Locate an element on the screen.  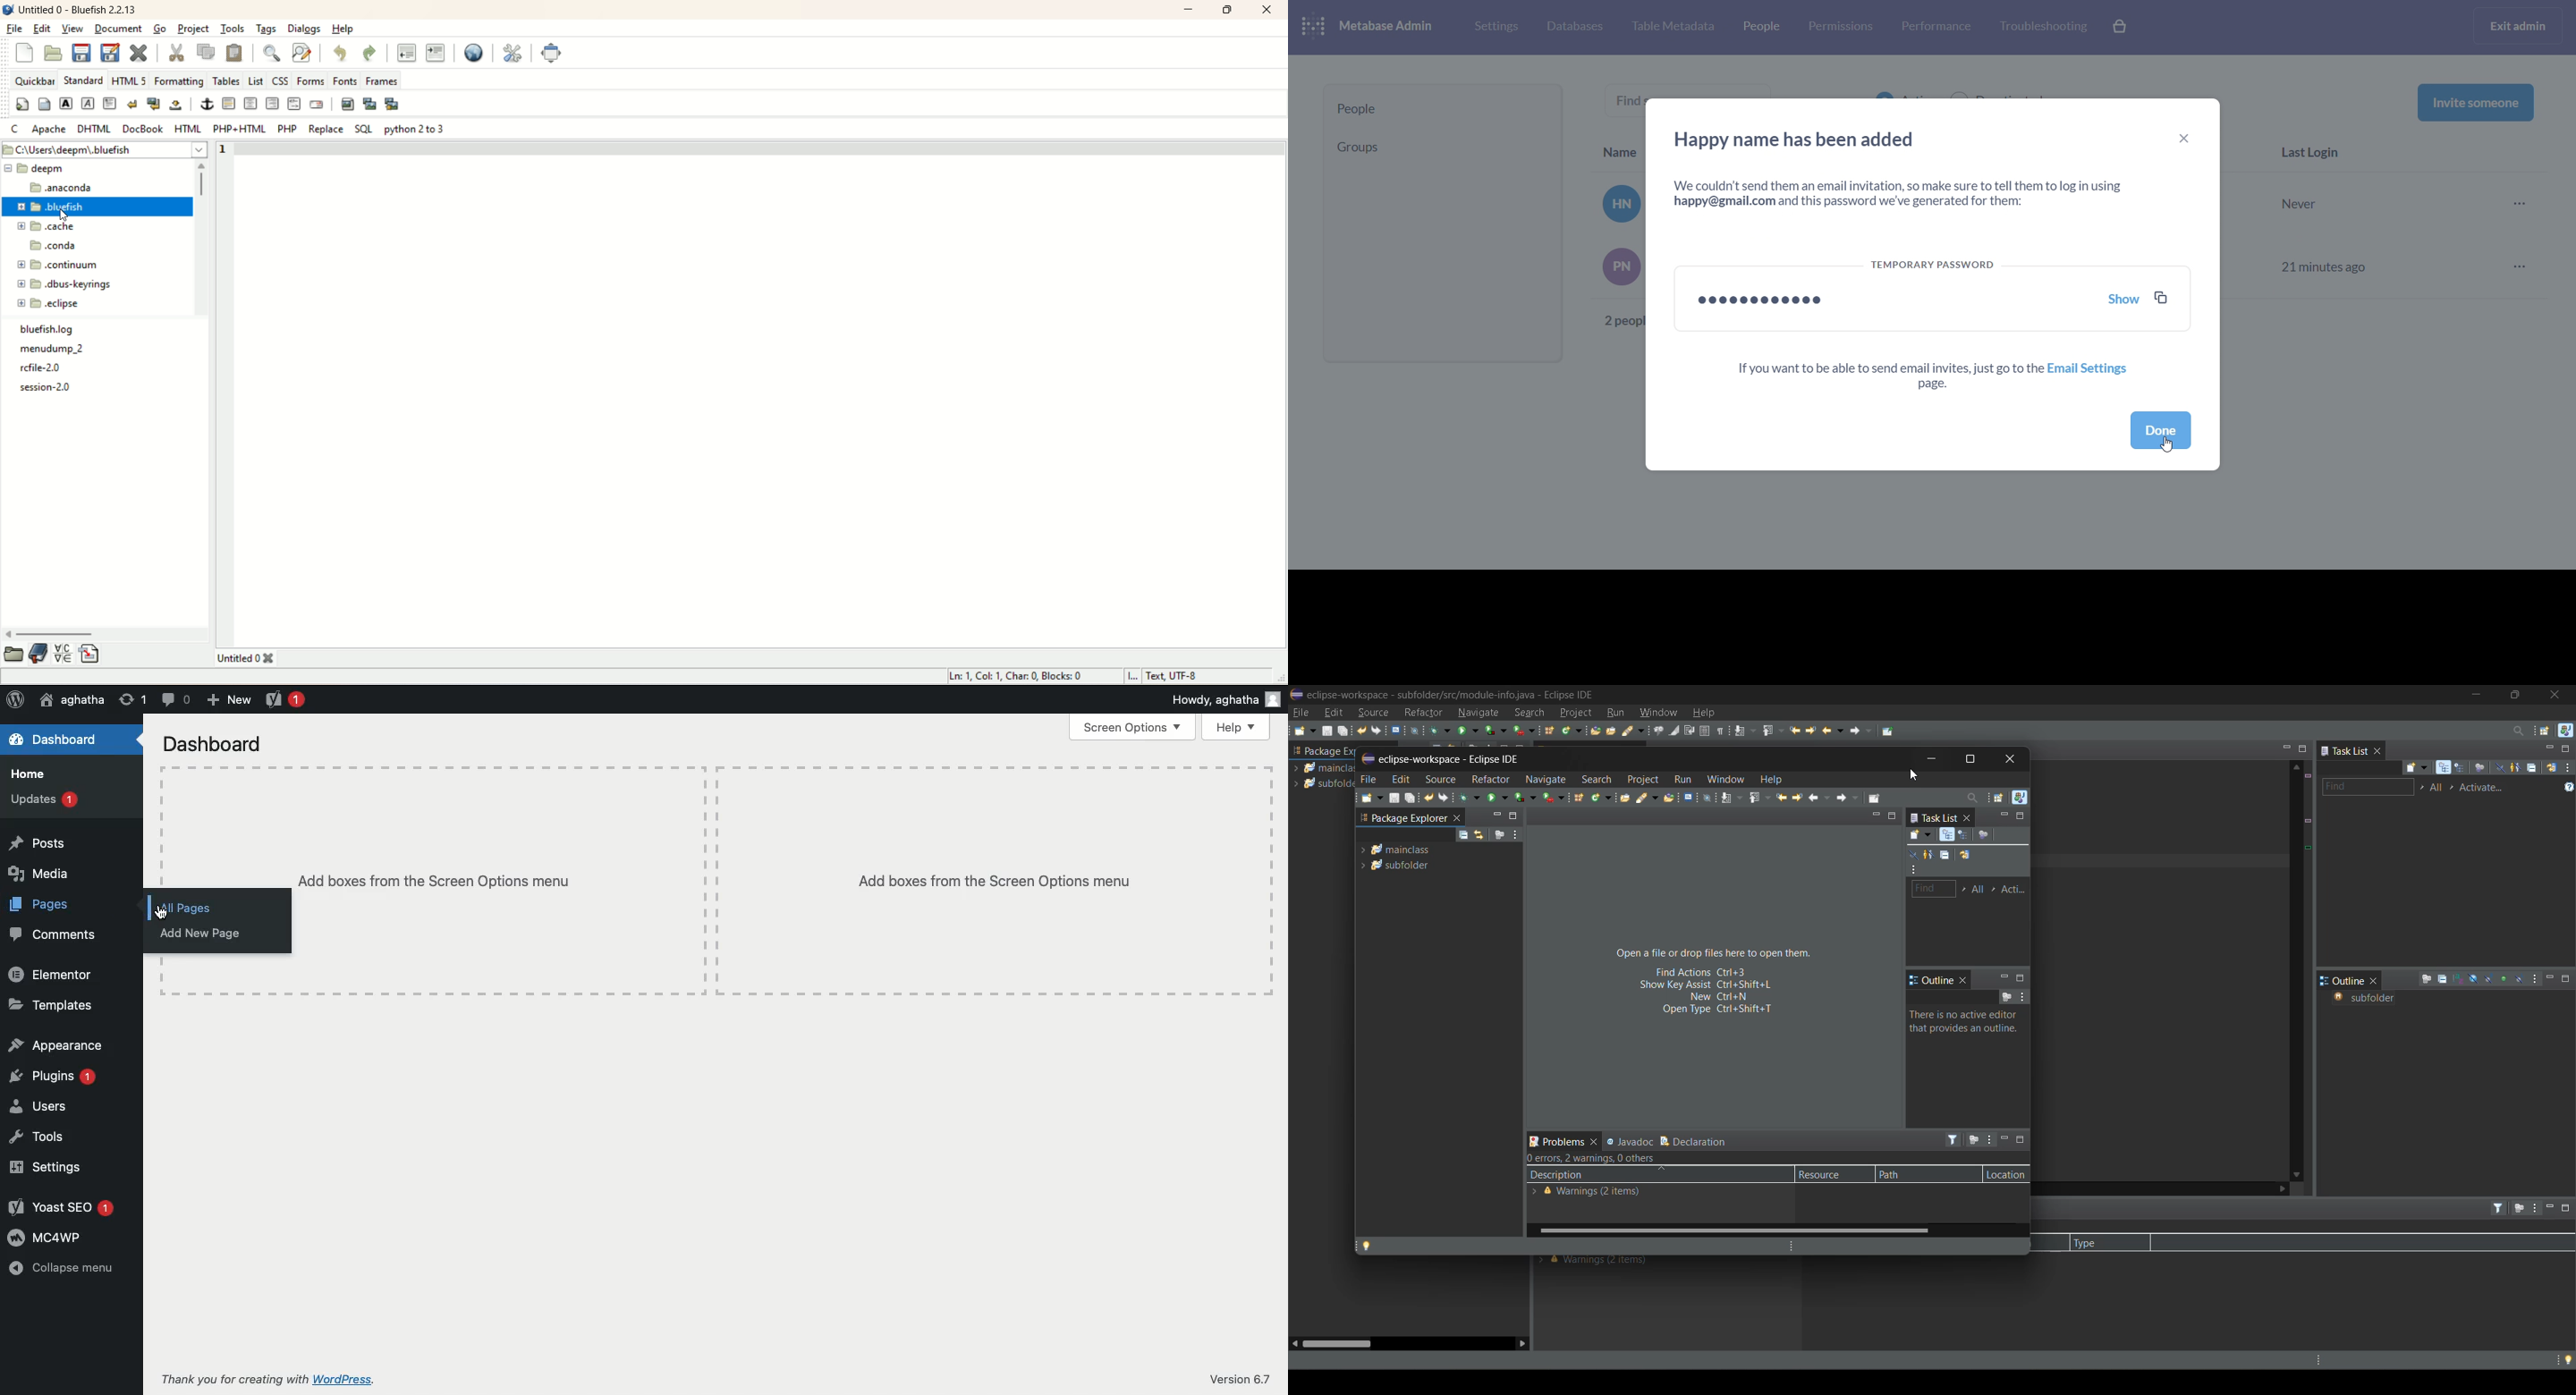
coverage is located at coordinates (1526, 798).